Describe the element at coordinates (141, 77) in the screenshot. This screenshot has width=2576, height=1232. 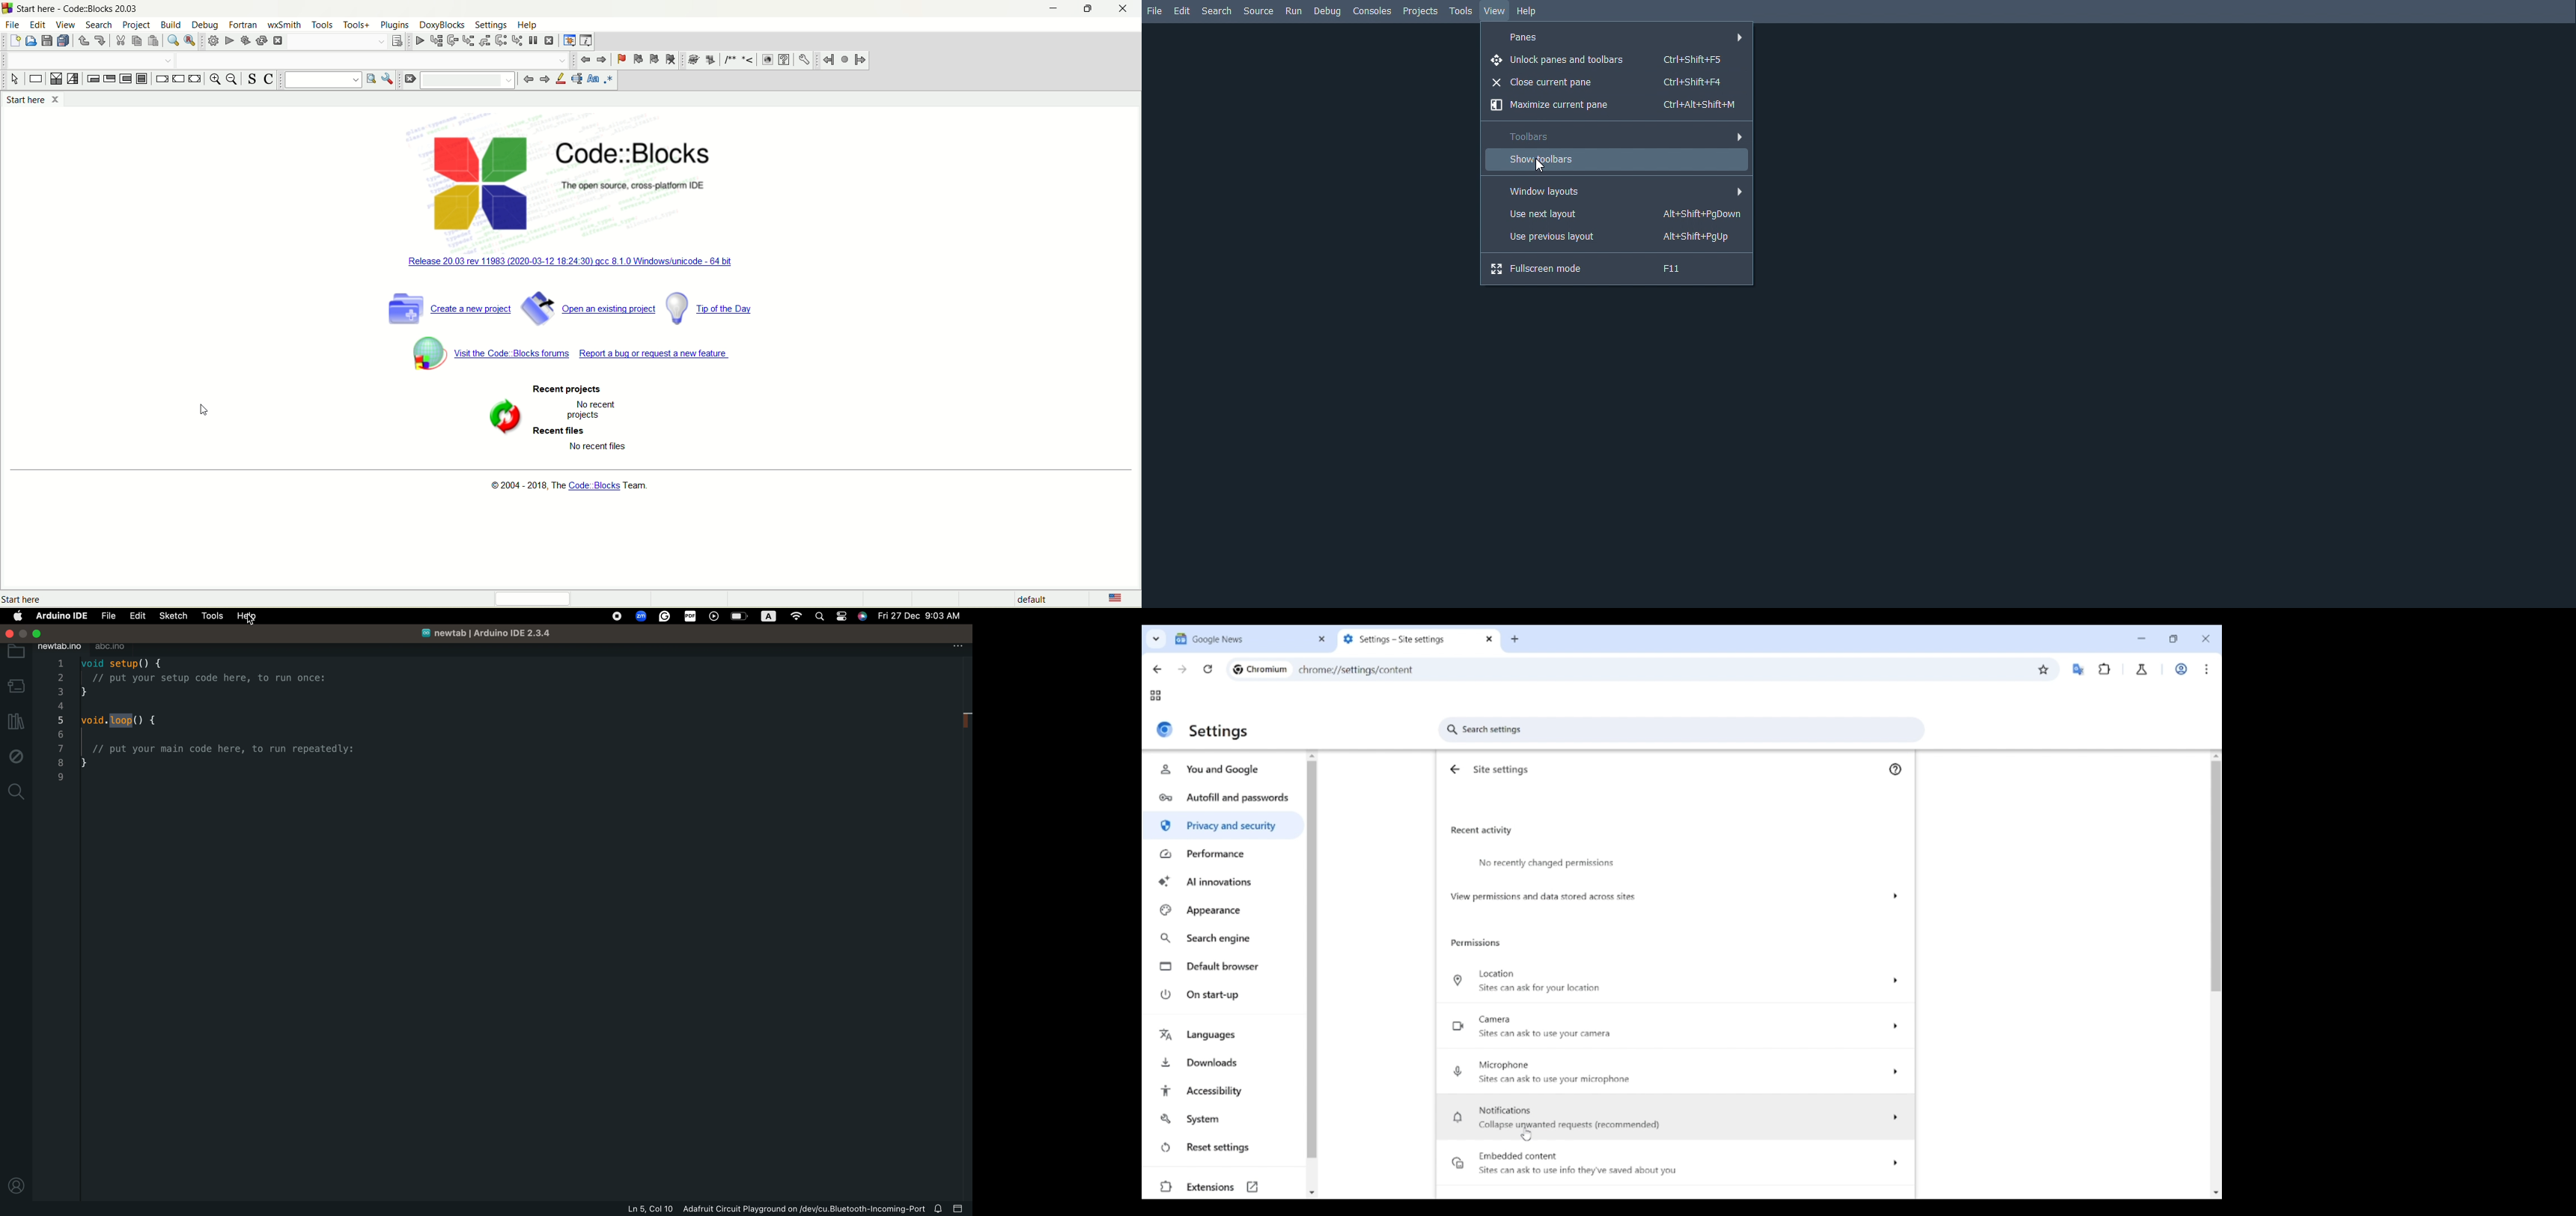
I see `block instruction` at that location.